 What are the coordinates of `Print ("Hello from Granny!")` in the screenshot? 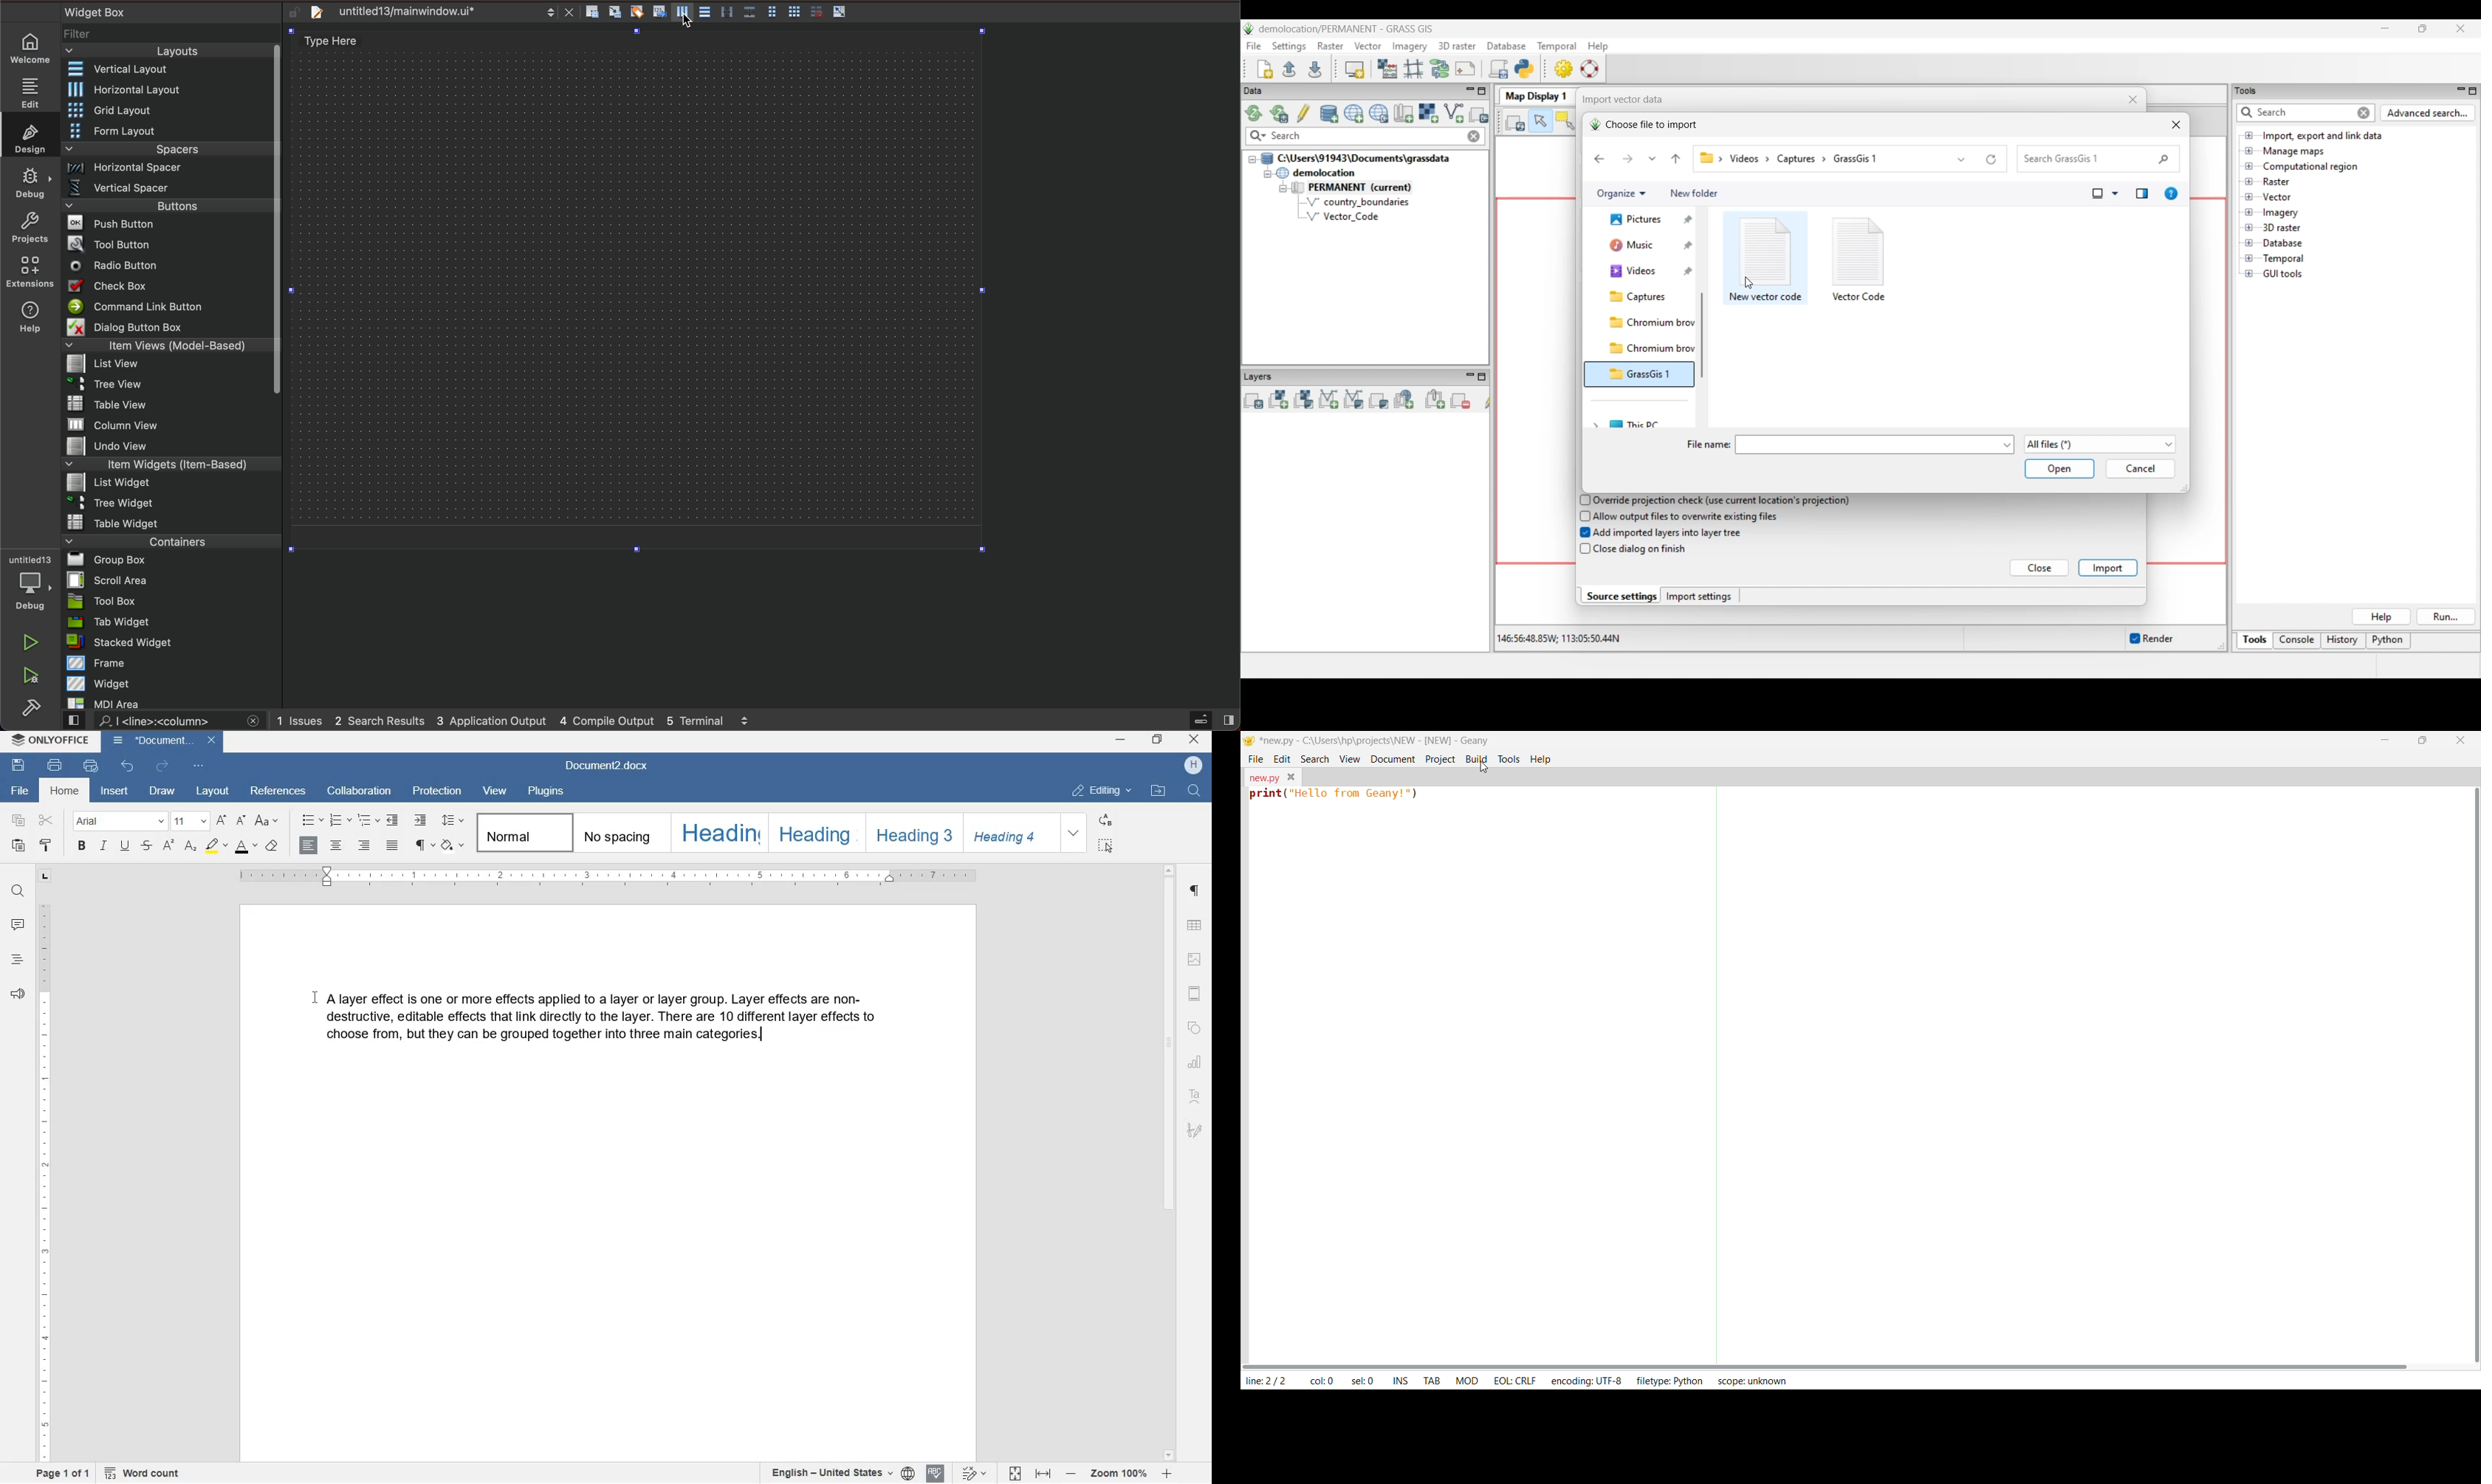 It's located at (1336, 796).